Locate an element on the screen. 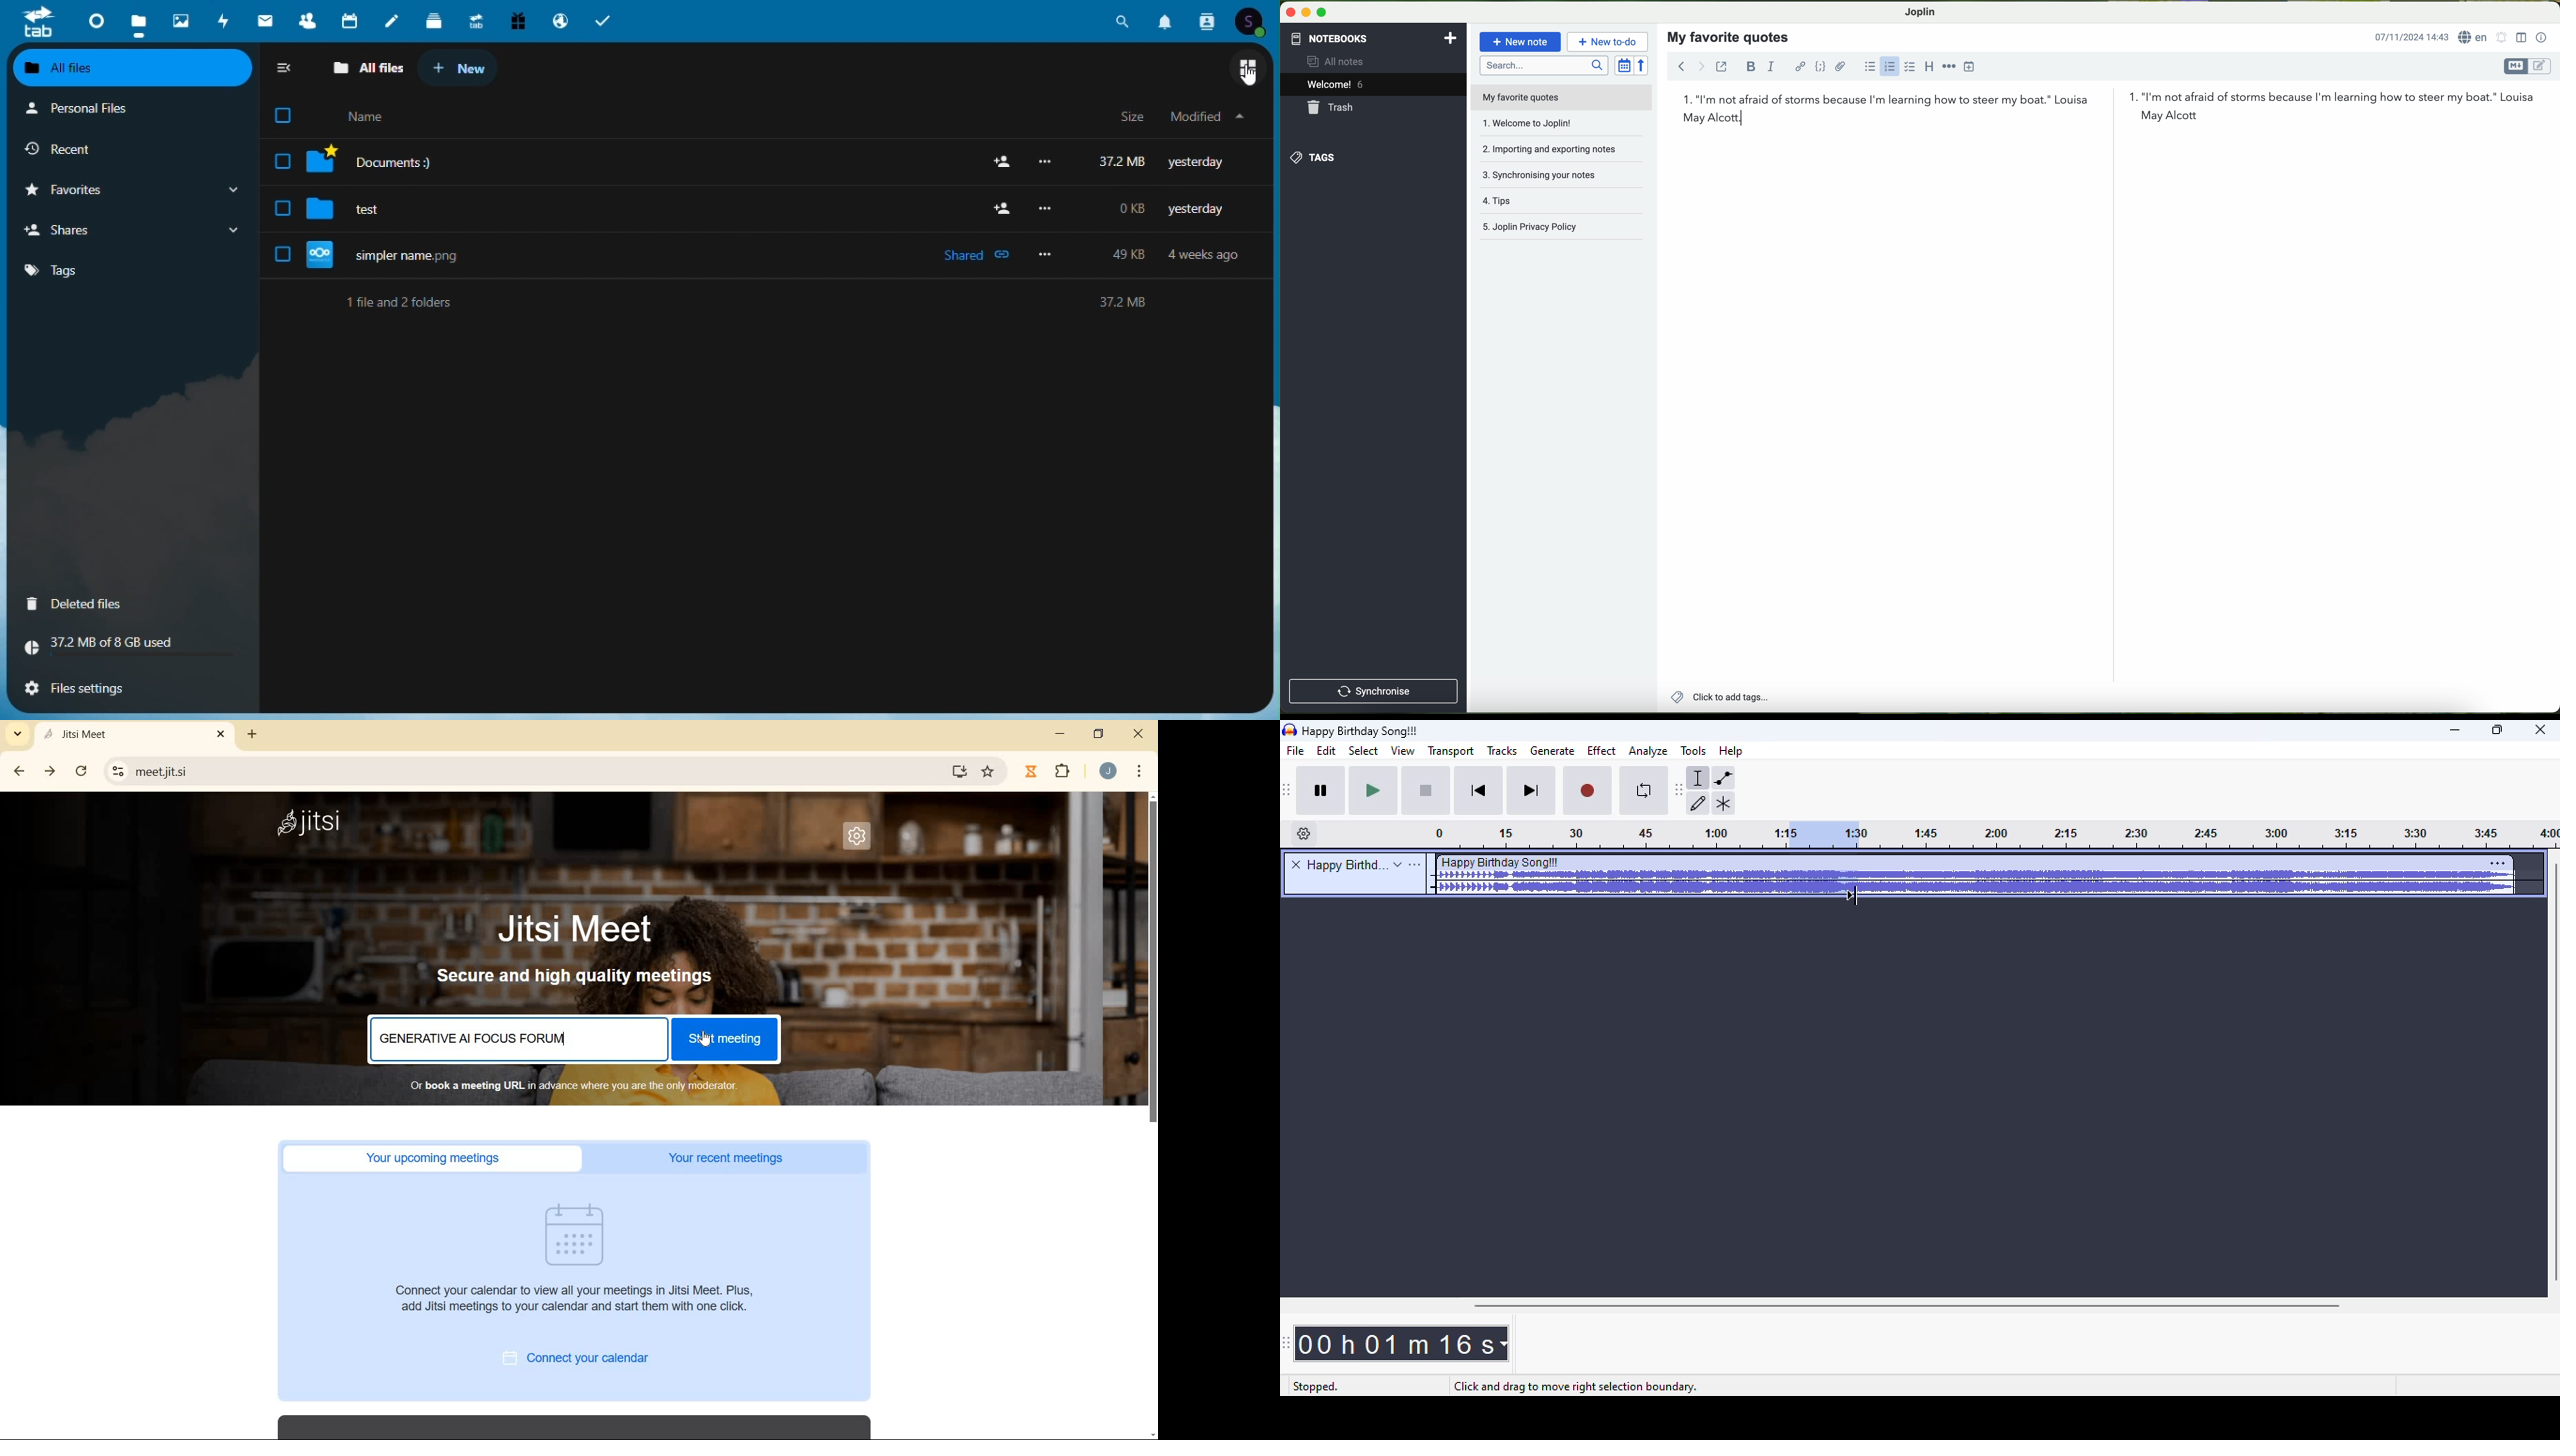 This screenshot has height=1456, width=2576. Collapse side bar is located at coordinates (291, 64).